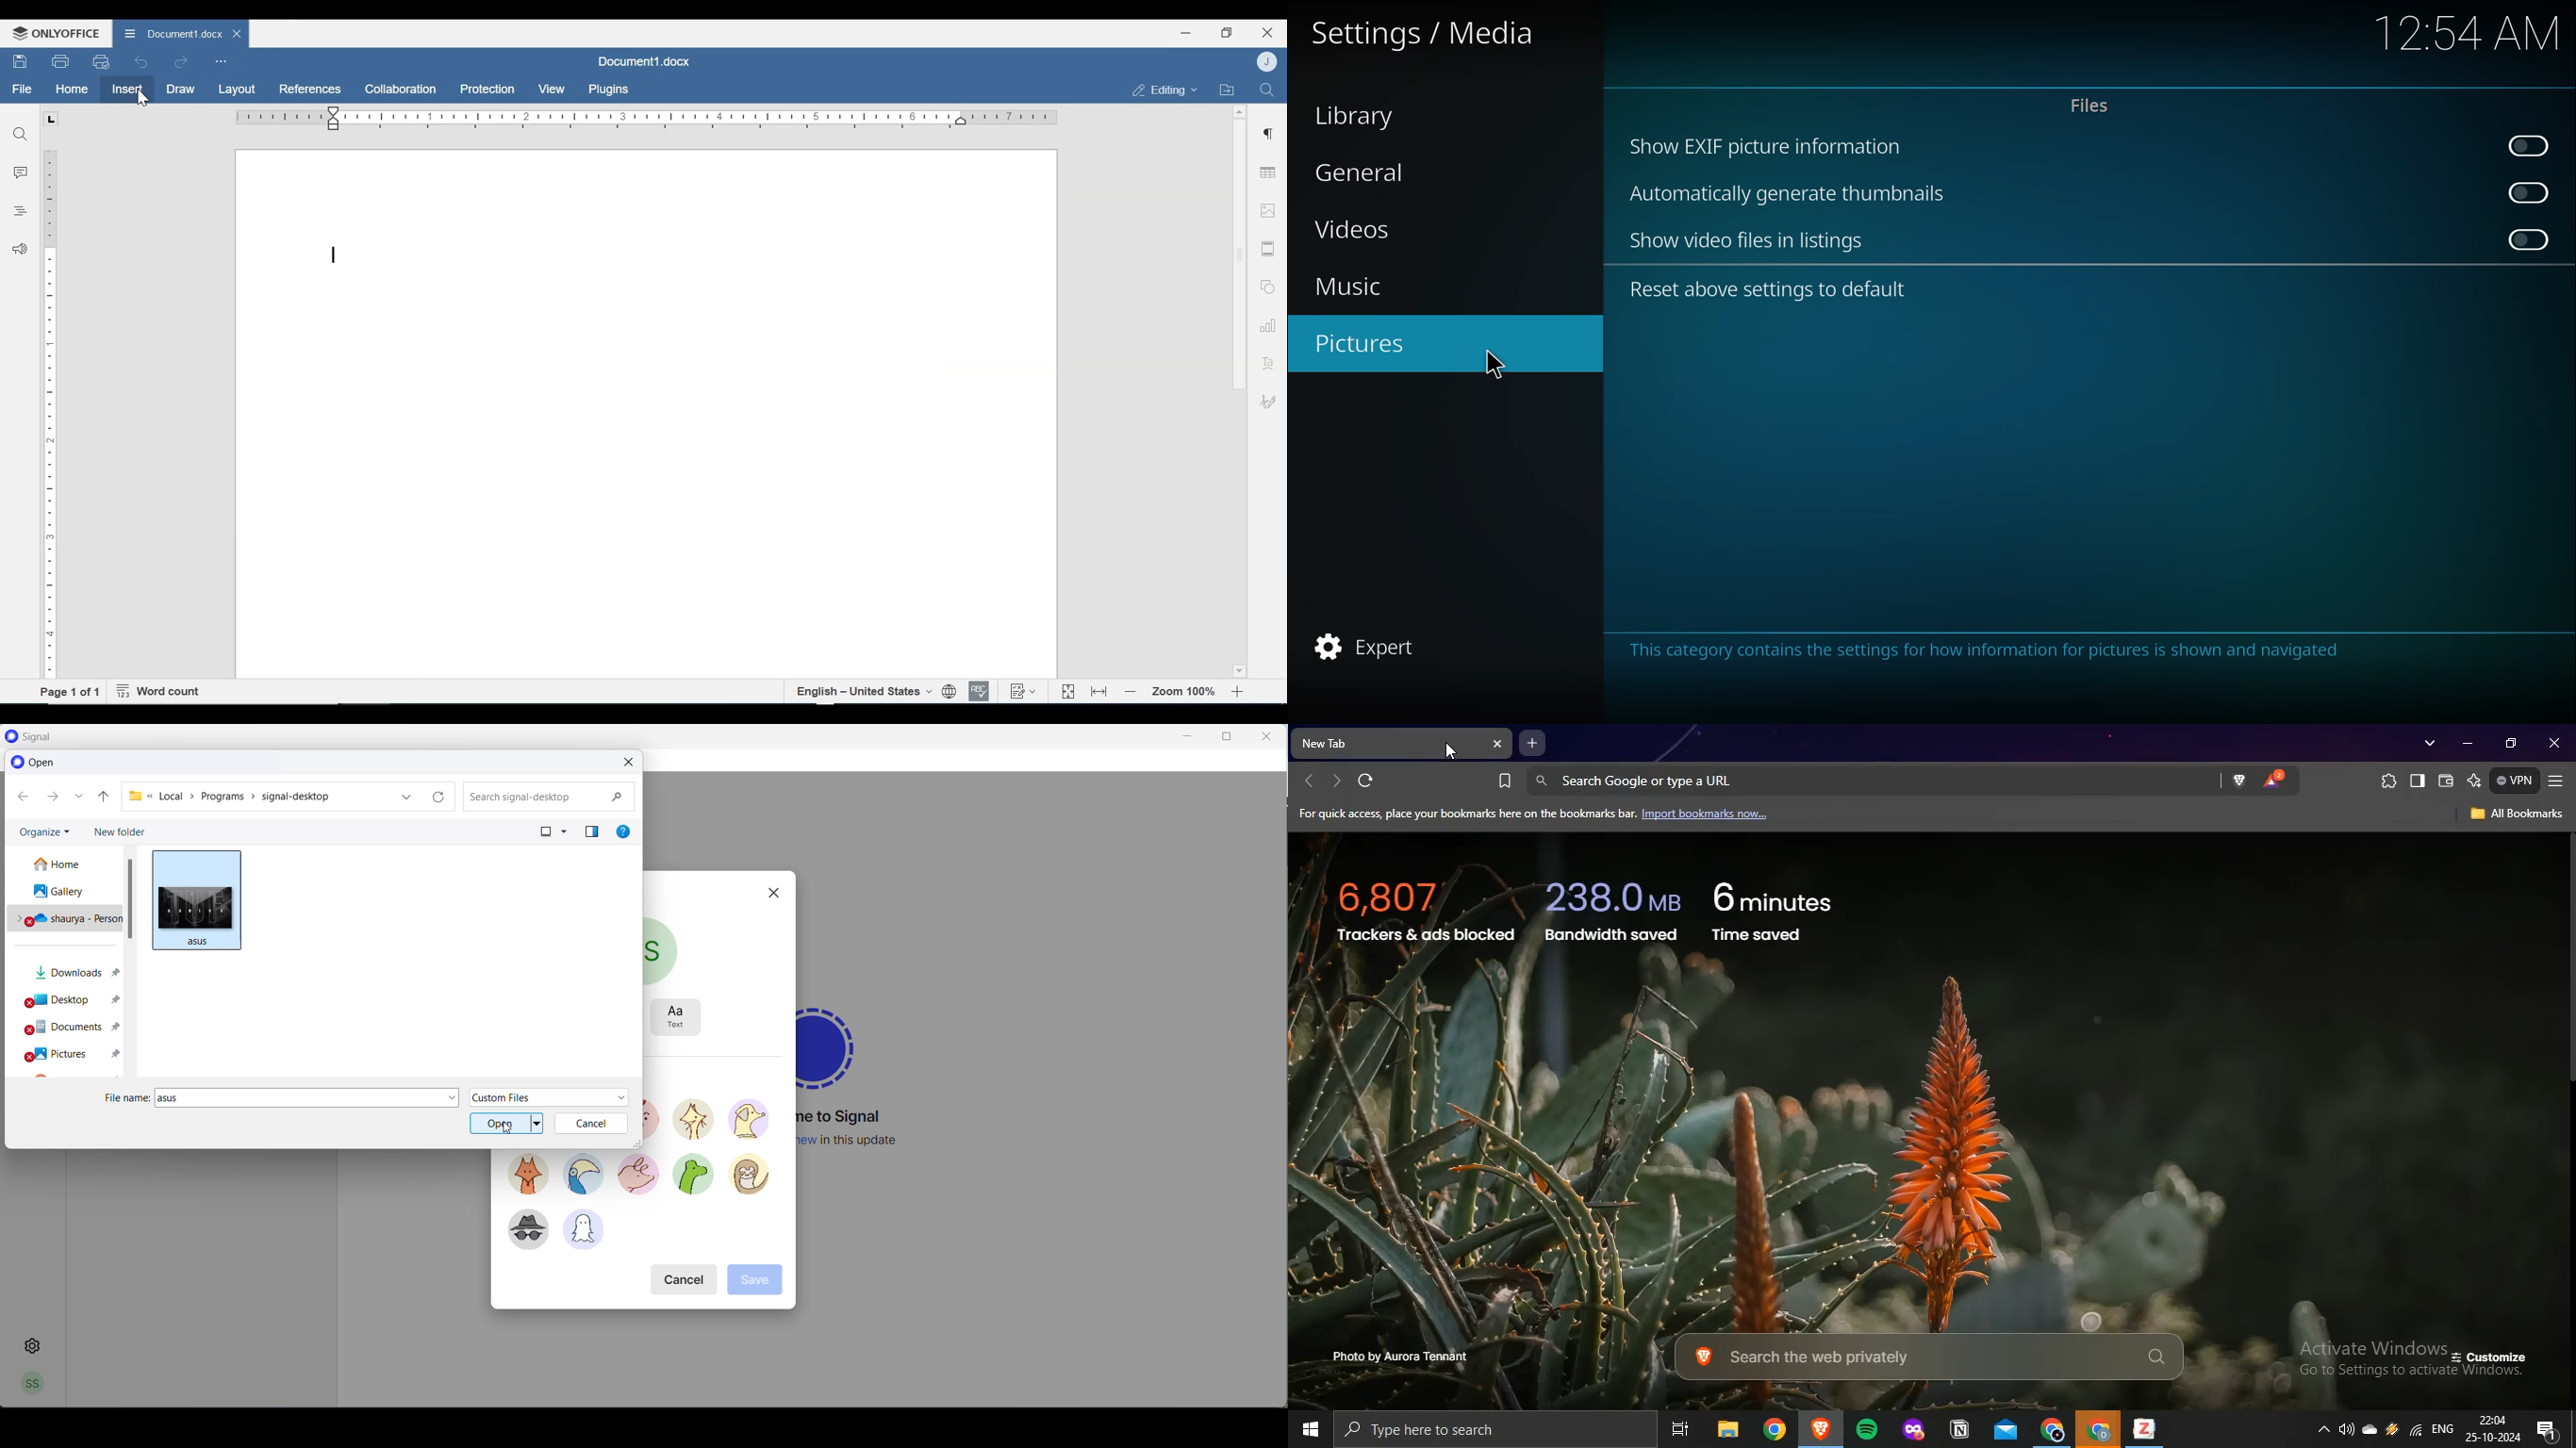 The image size is (2576, 1456). Describe the element at coordinates (1067, 692) in the screenshot. I see `Fit to Page` at that location.